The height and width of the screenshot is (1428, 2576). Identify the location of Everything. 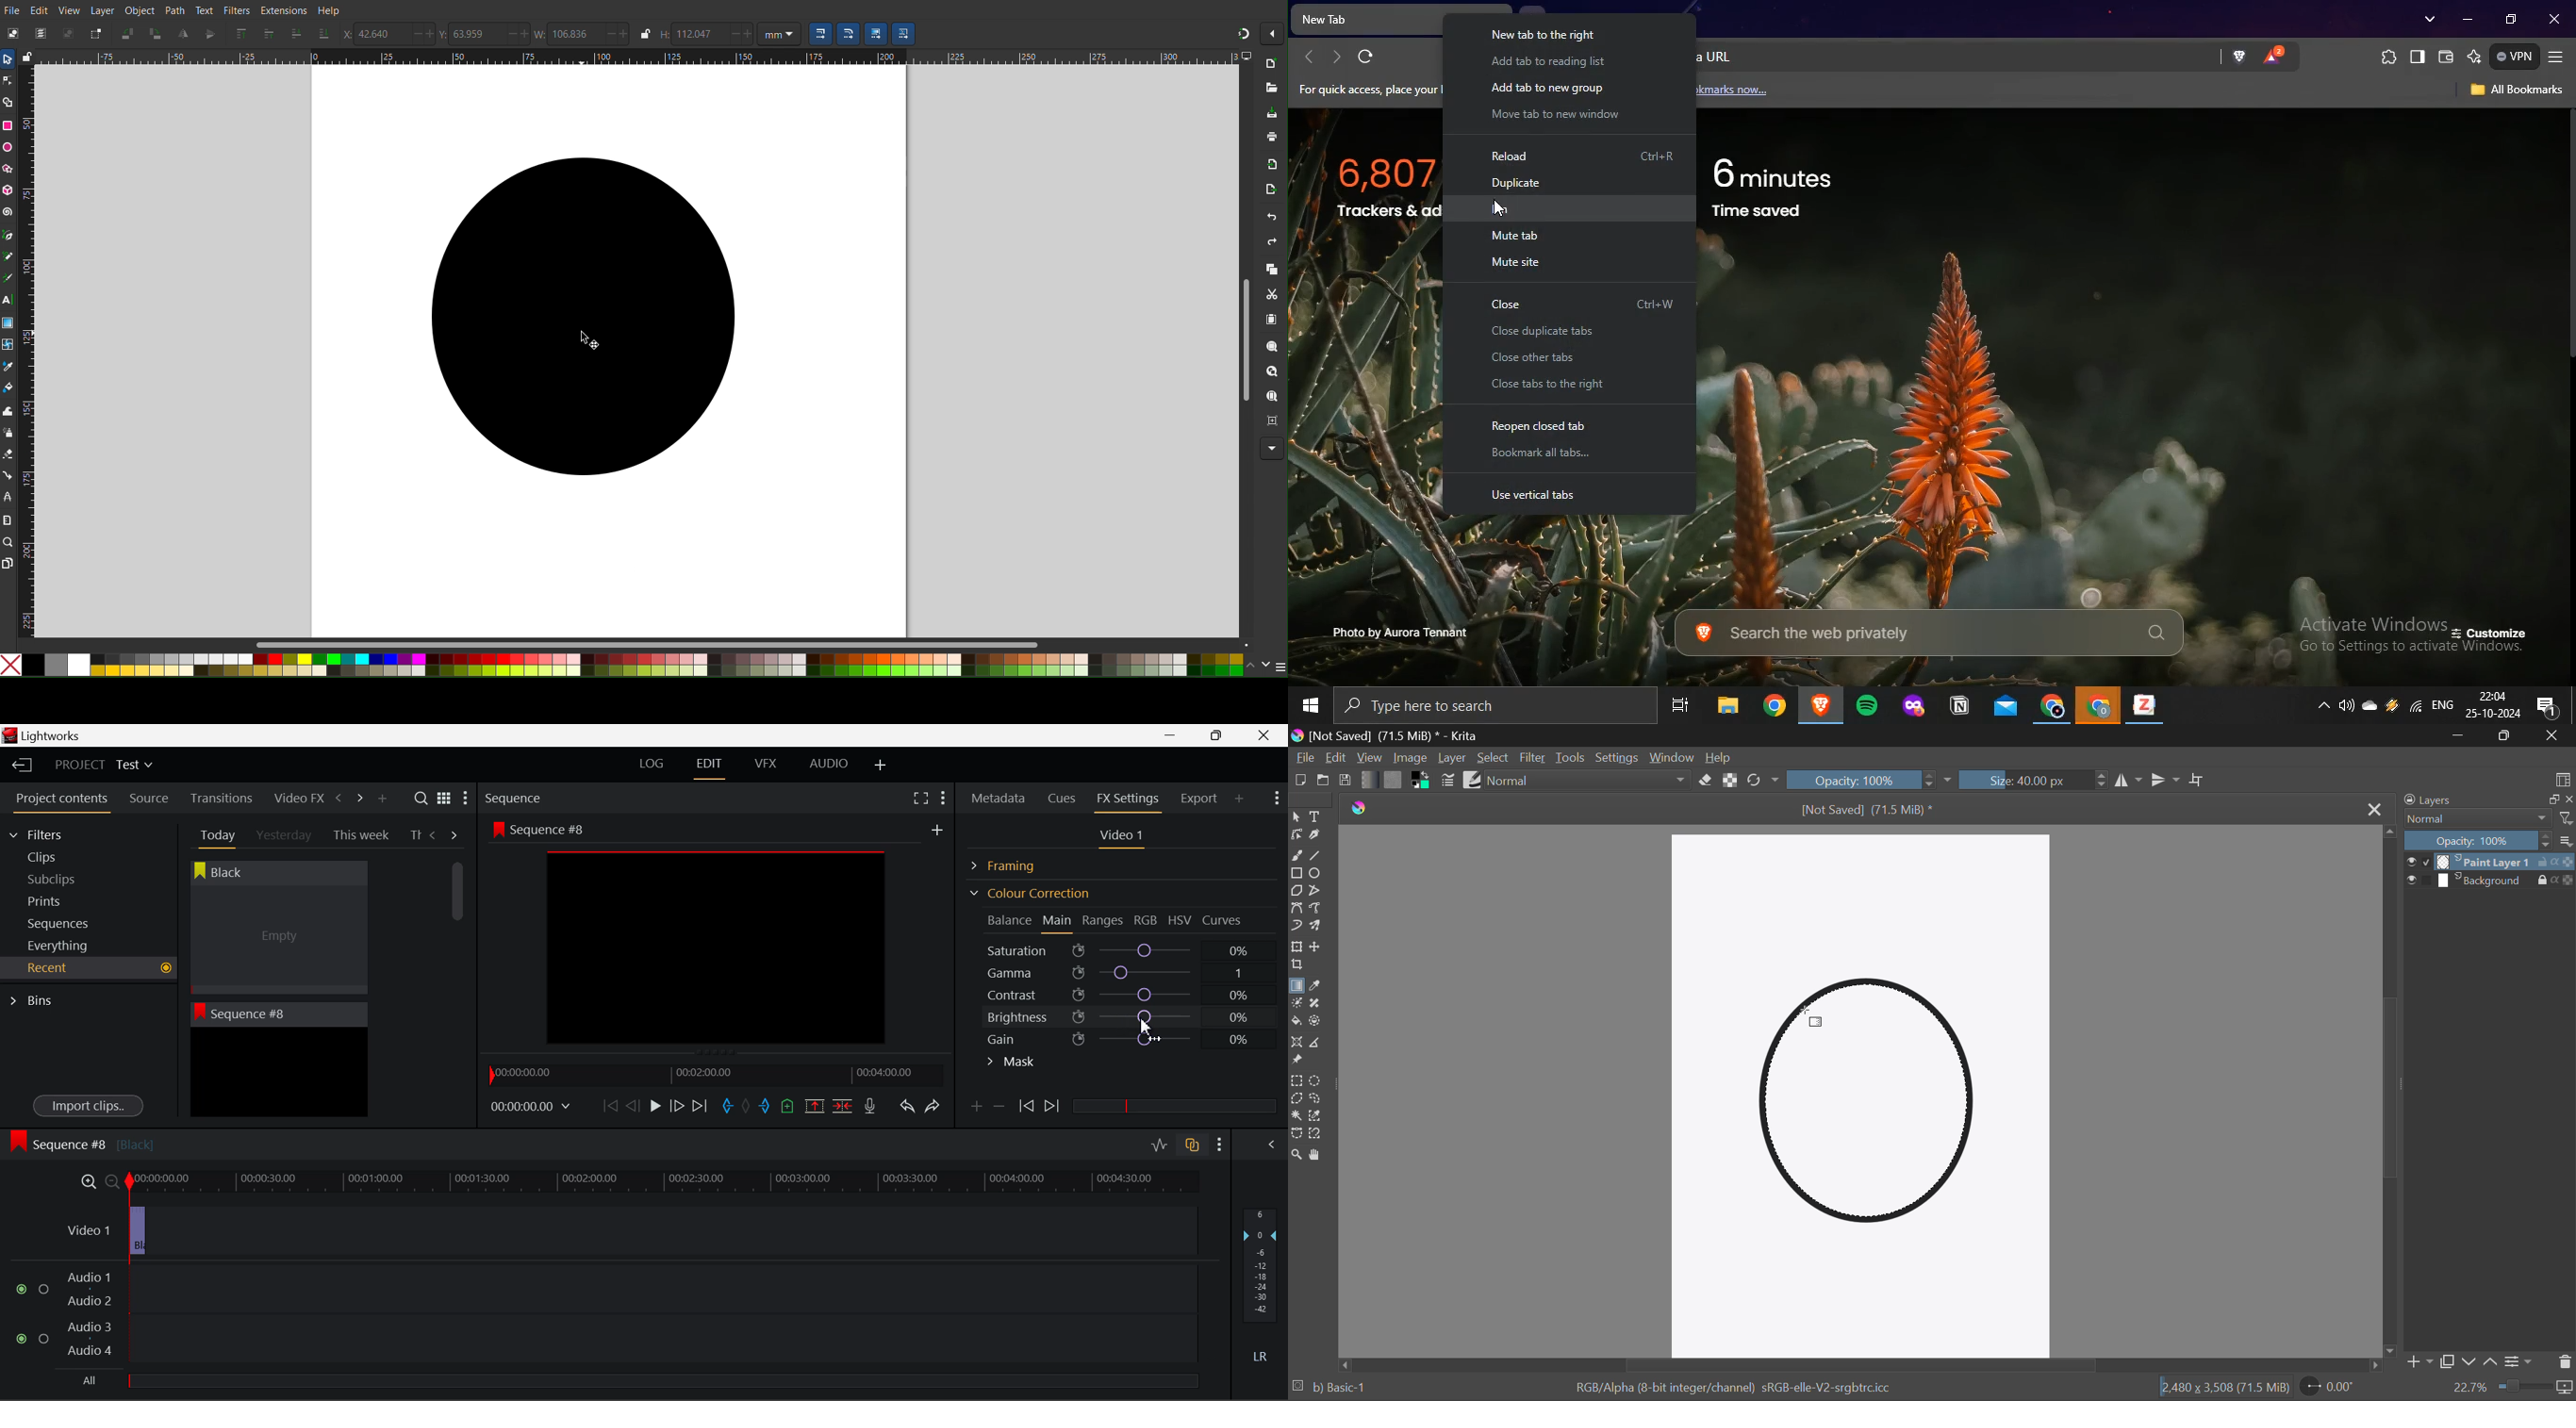
(60, 945).